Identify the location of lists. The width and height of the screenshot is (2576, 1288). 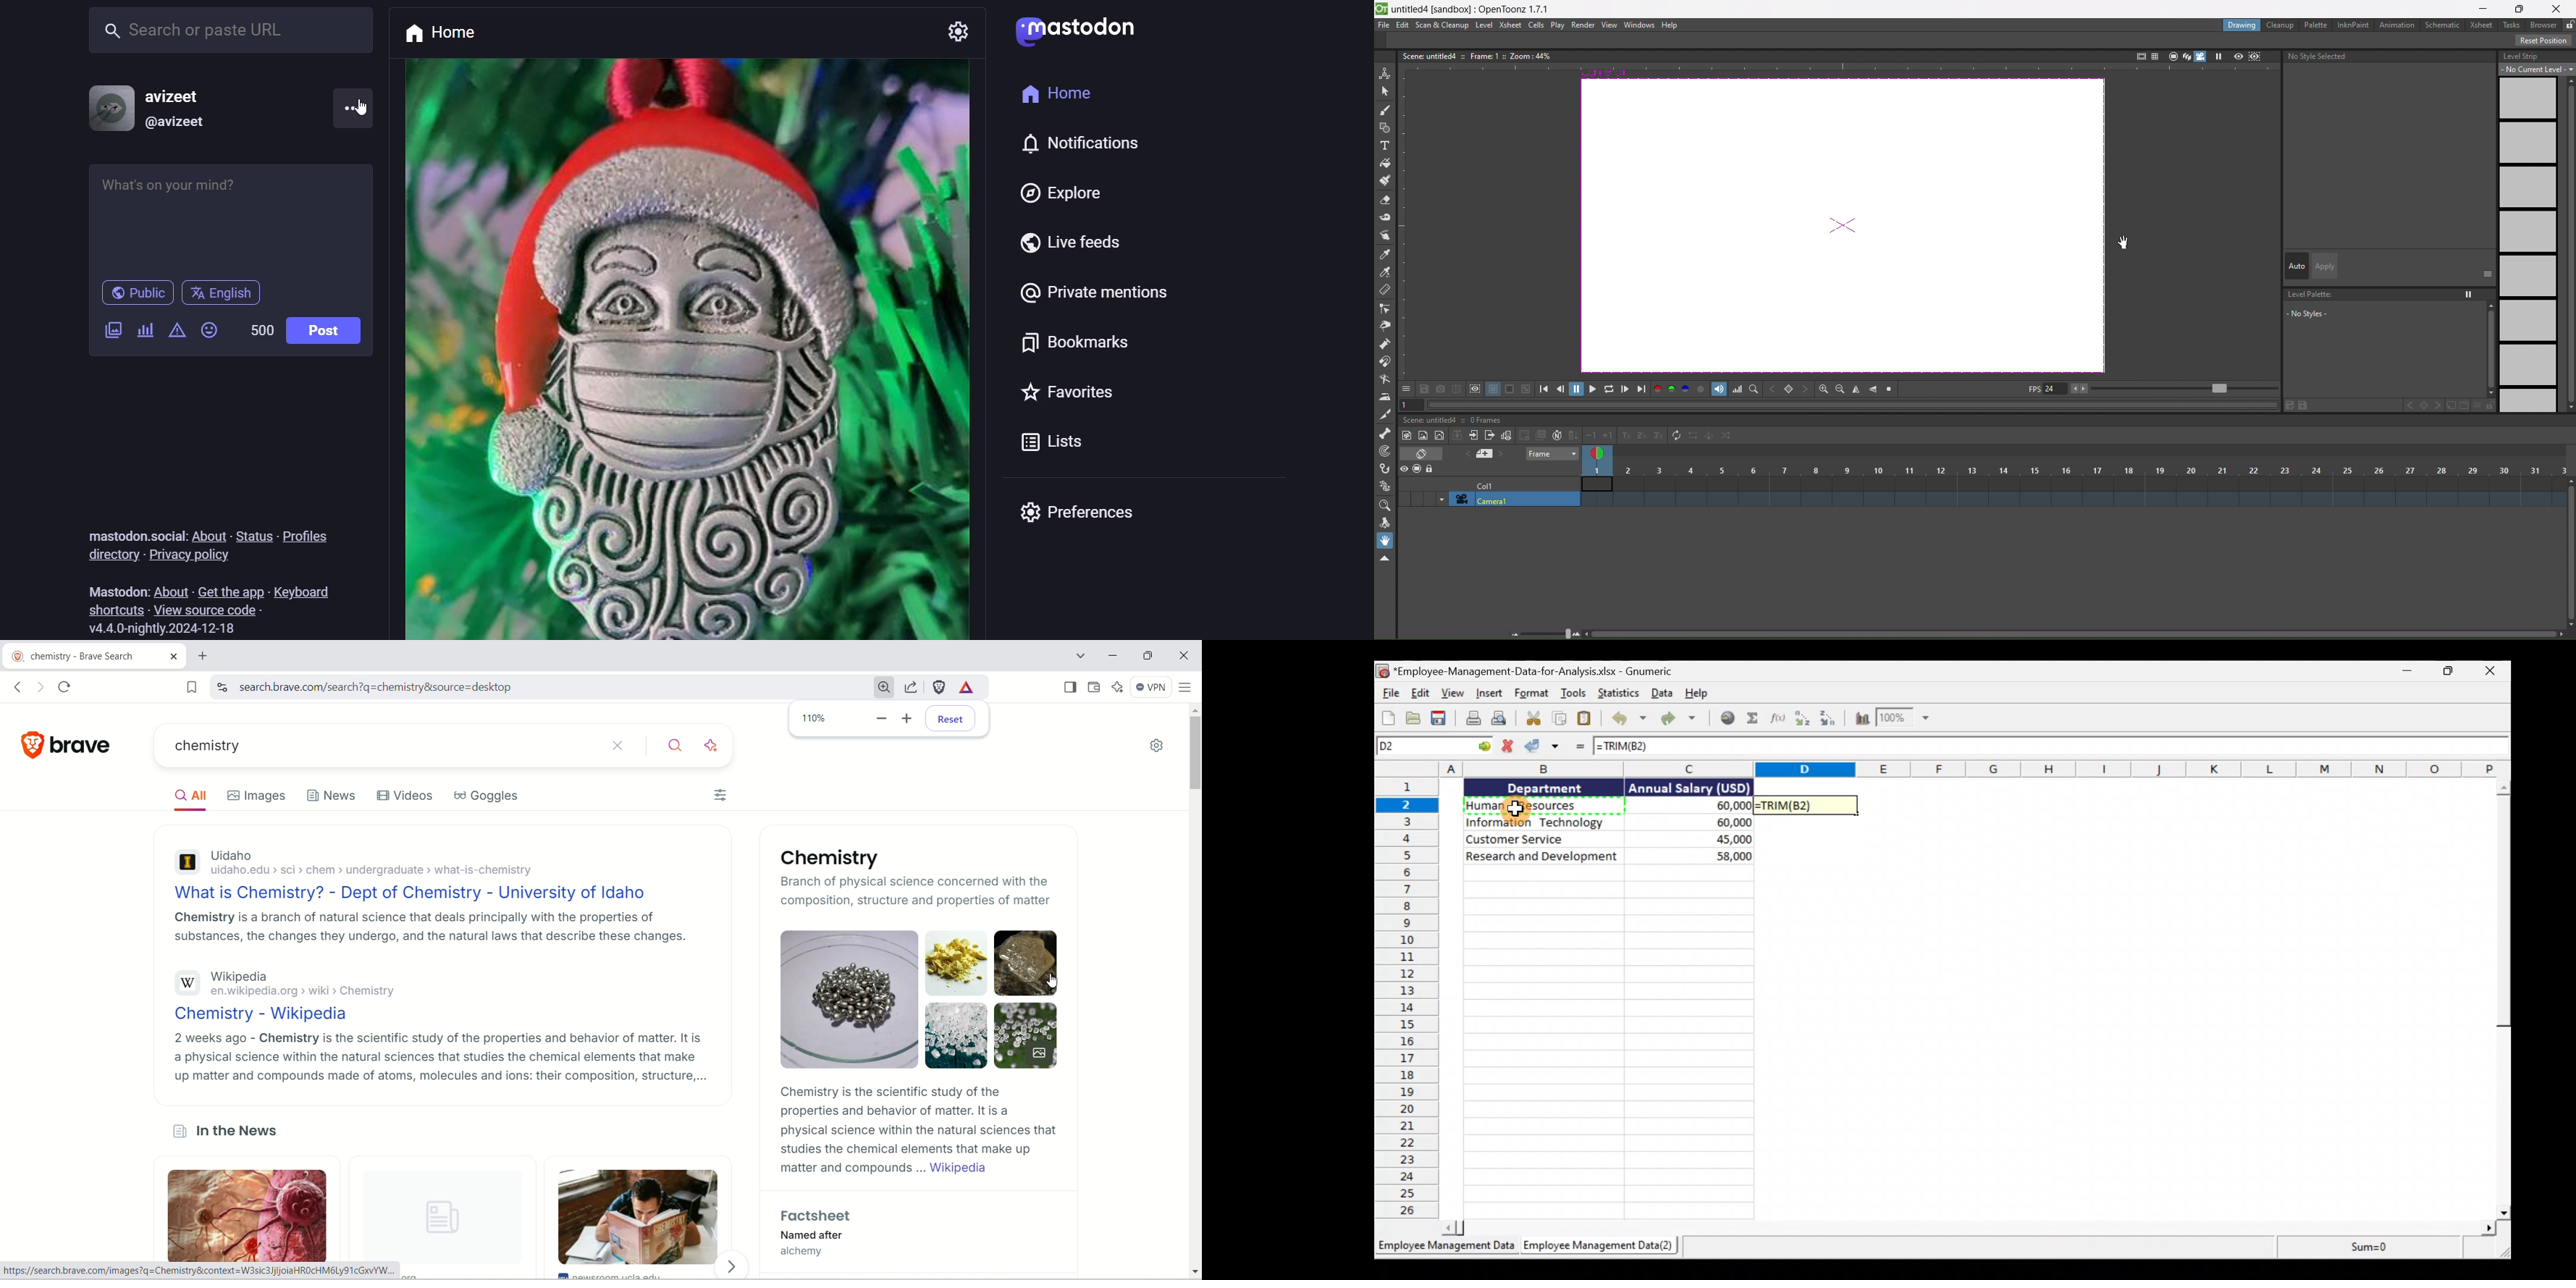
(1047, 444).